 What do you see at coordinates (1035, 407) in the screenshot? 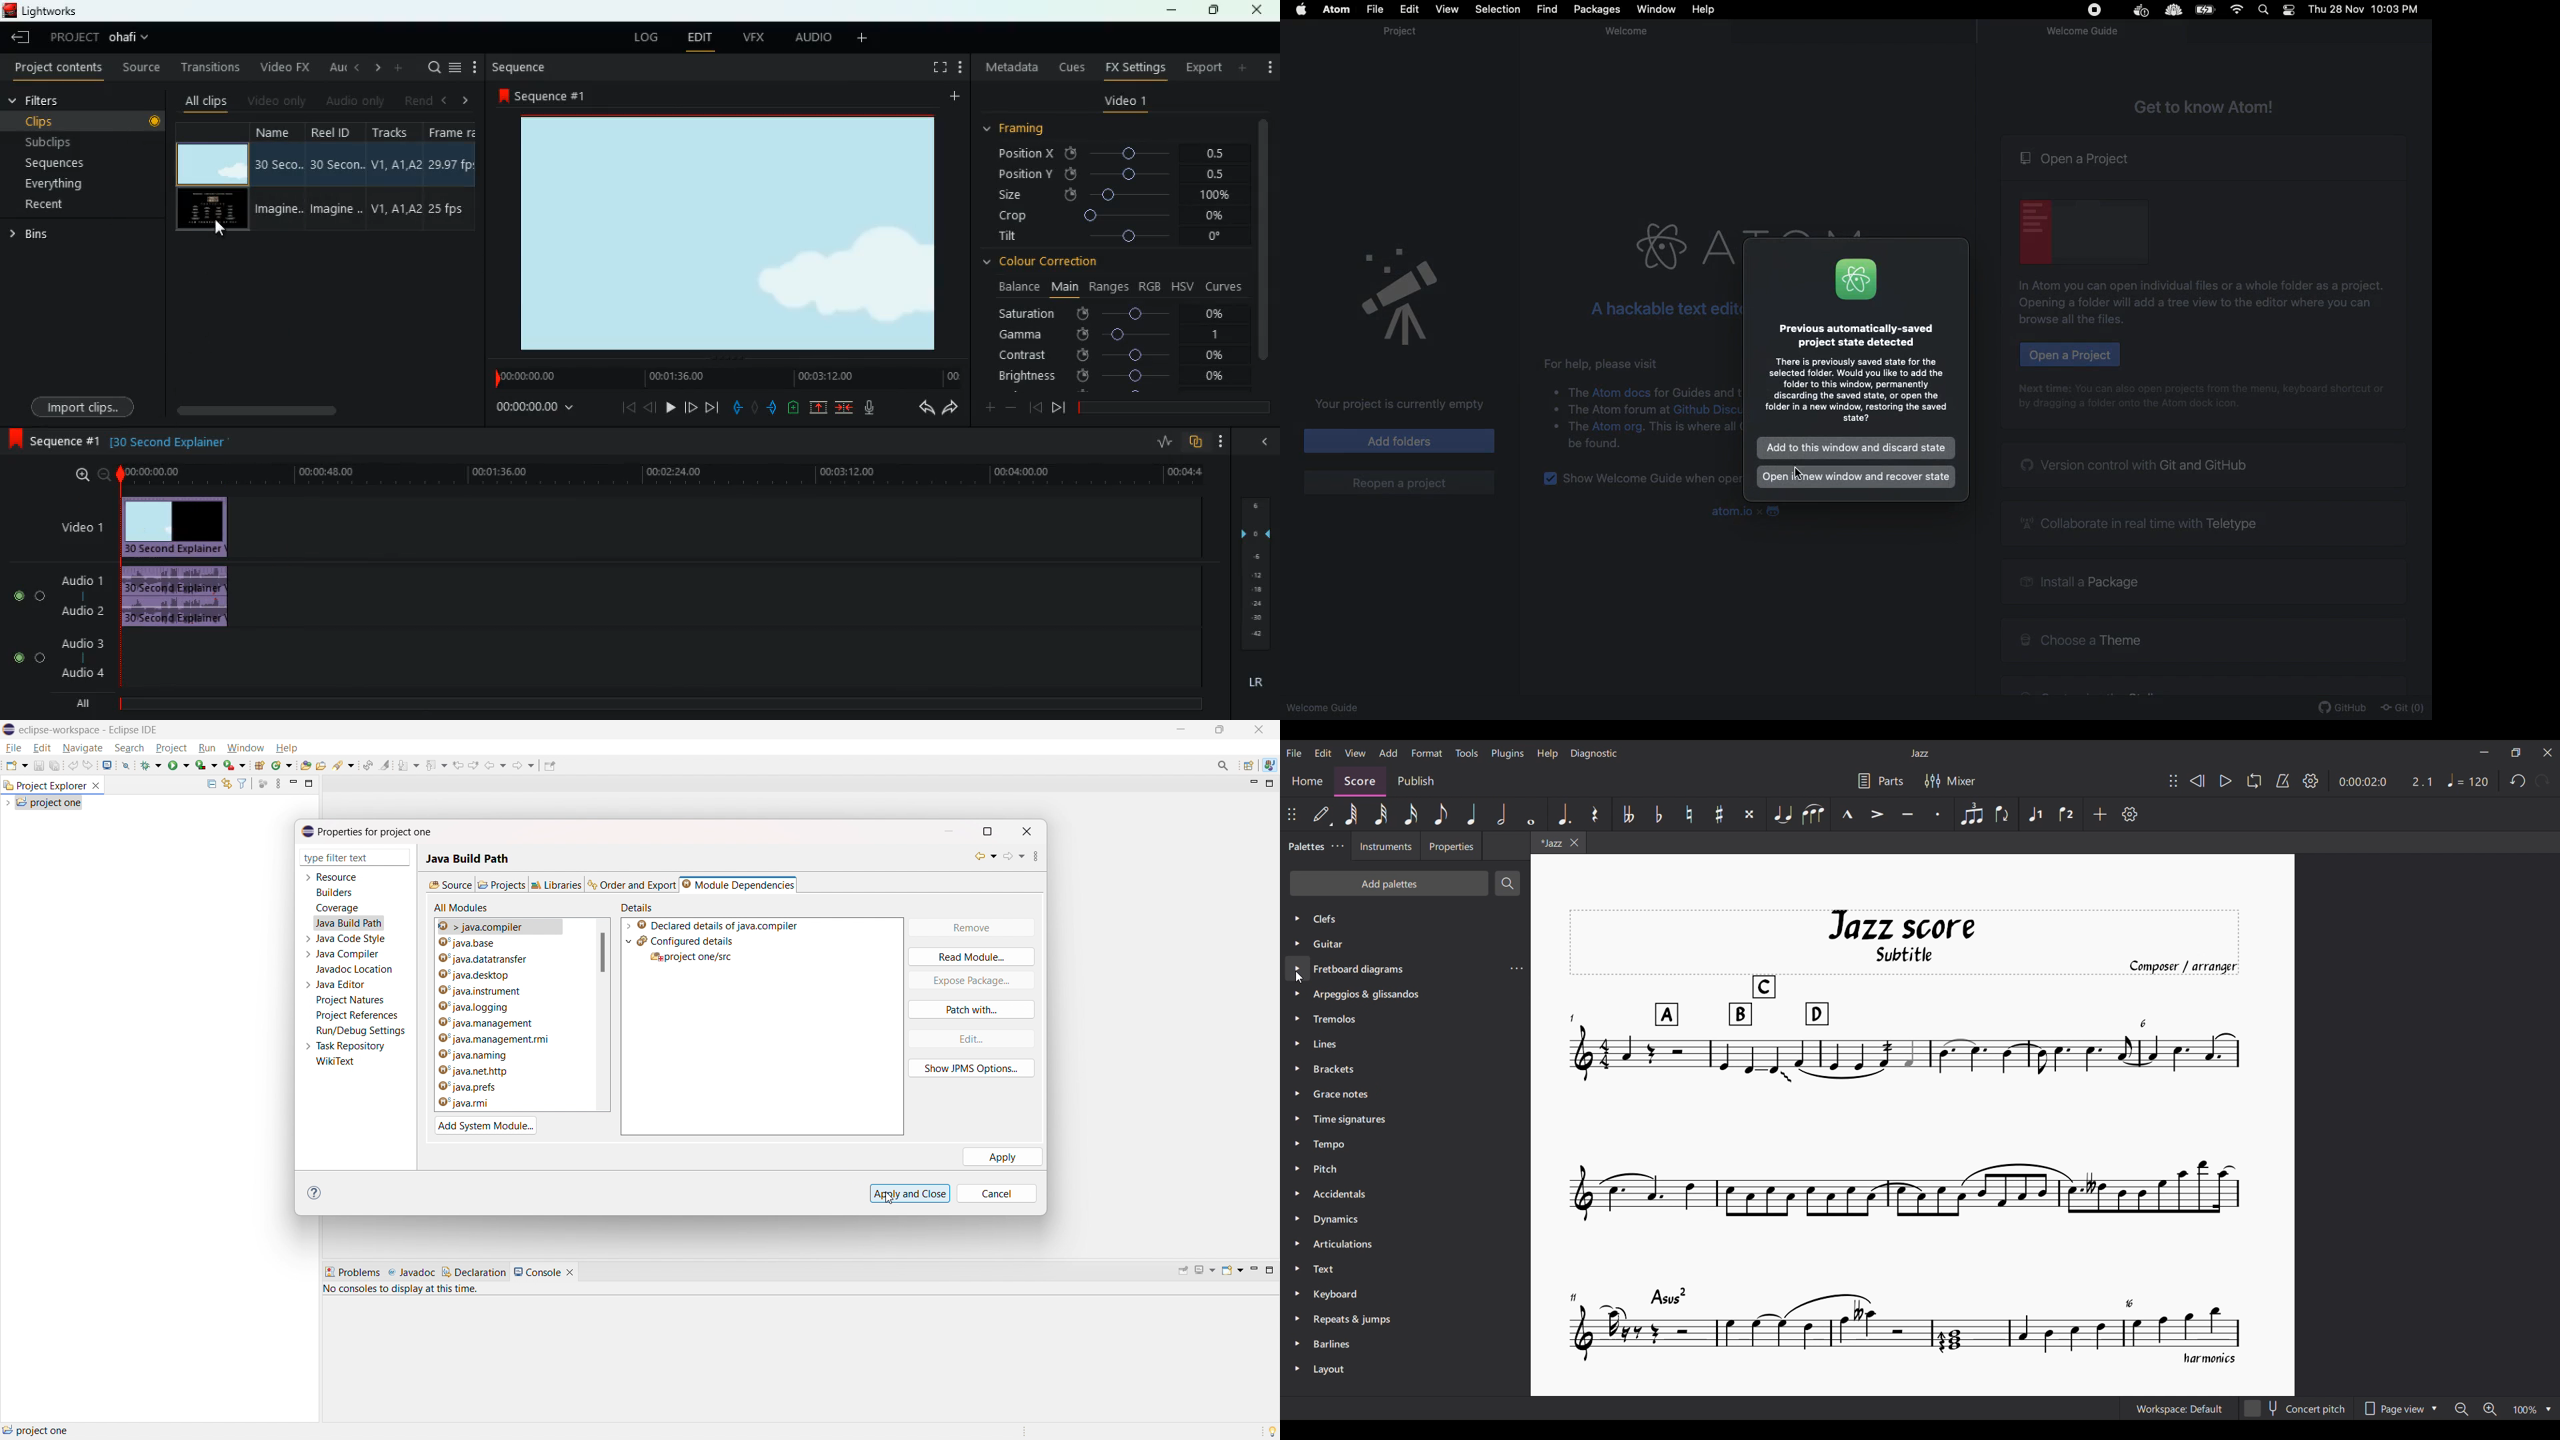
I see `back` at bounding box center [1035, 407].